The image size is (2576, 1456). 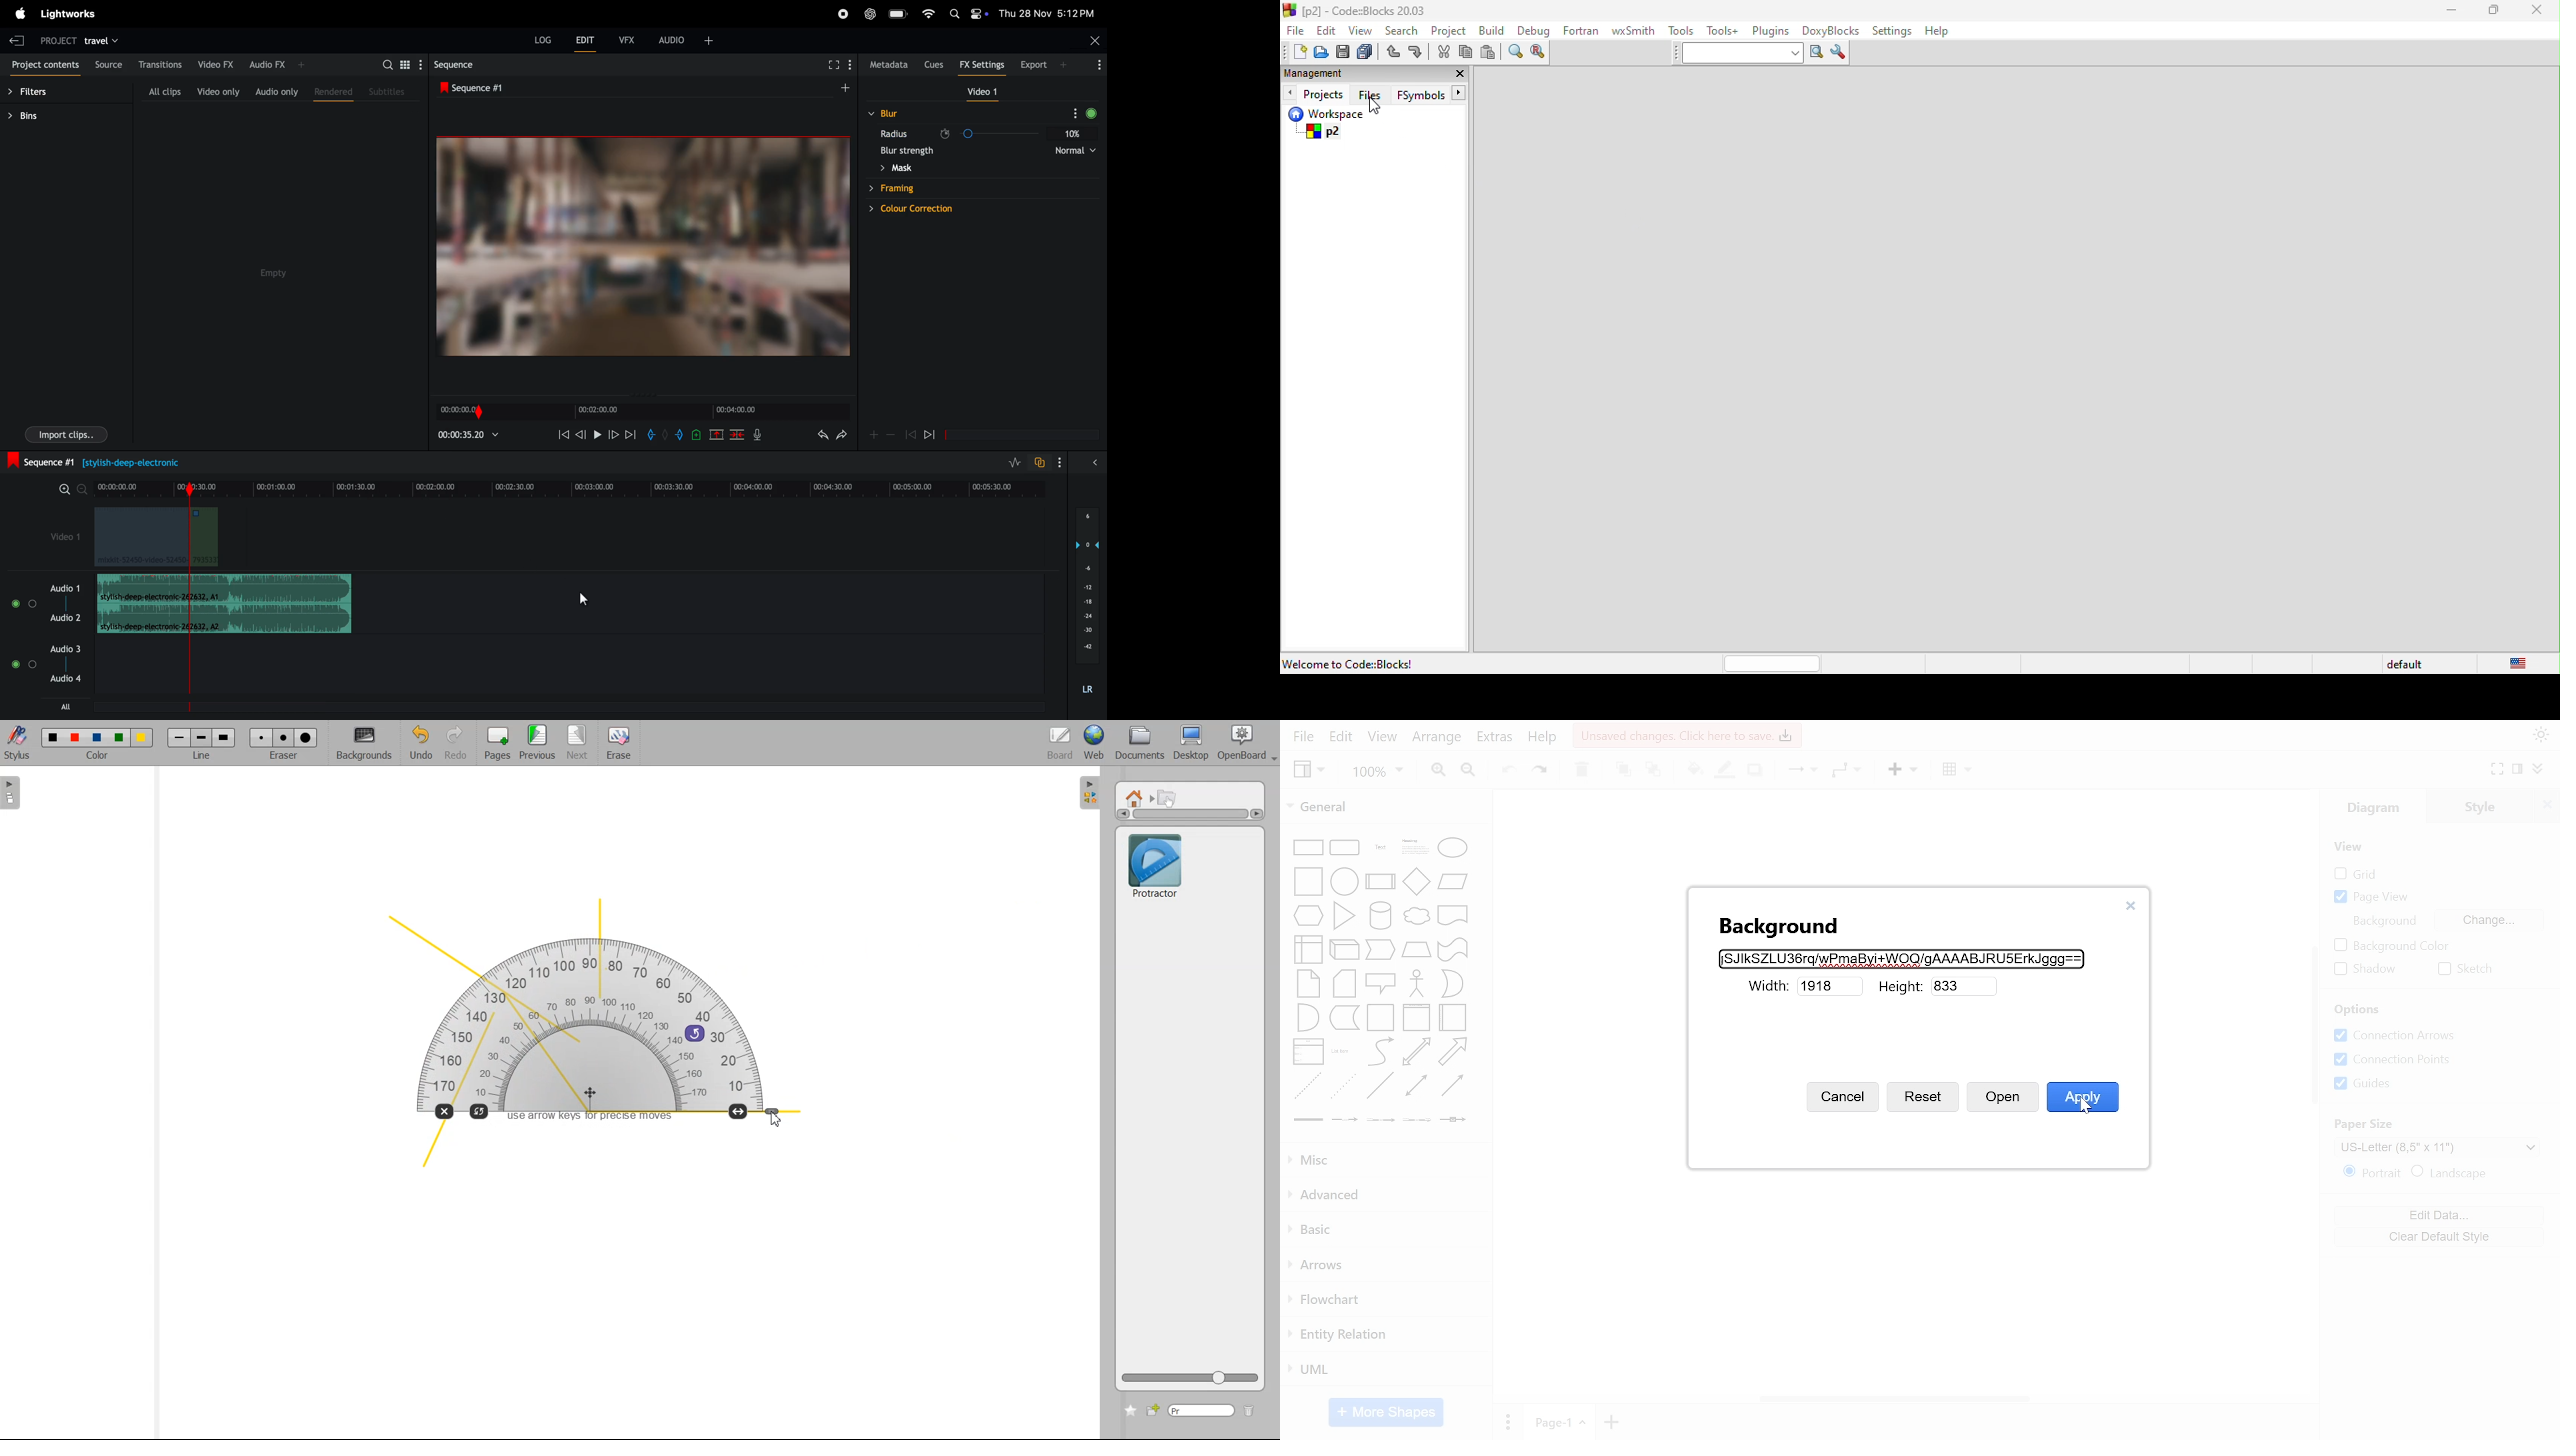 I want to click on redo, so click(x=1417, y=52).